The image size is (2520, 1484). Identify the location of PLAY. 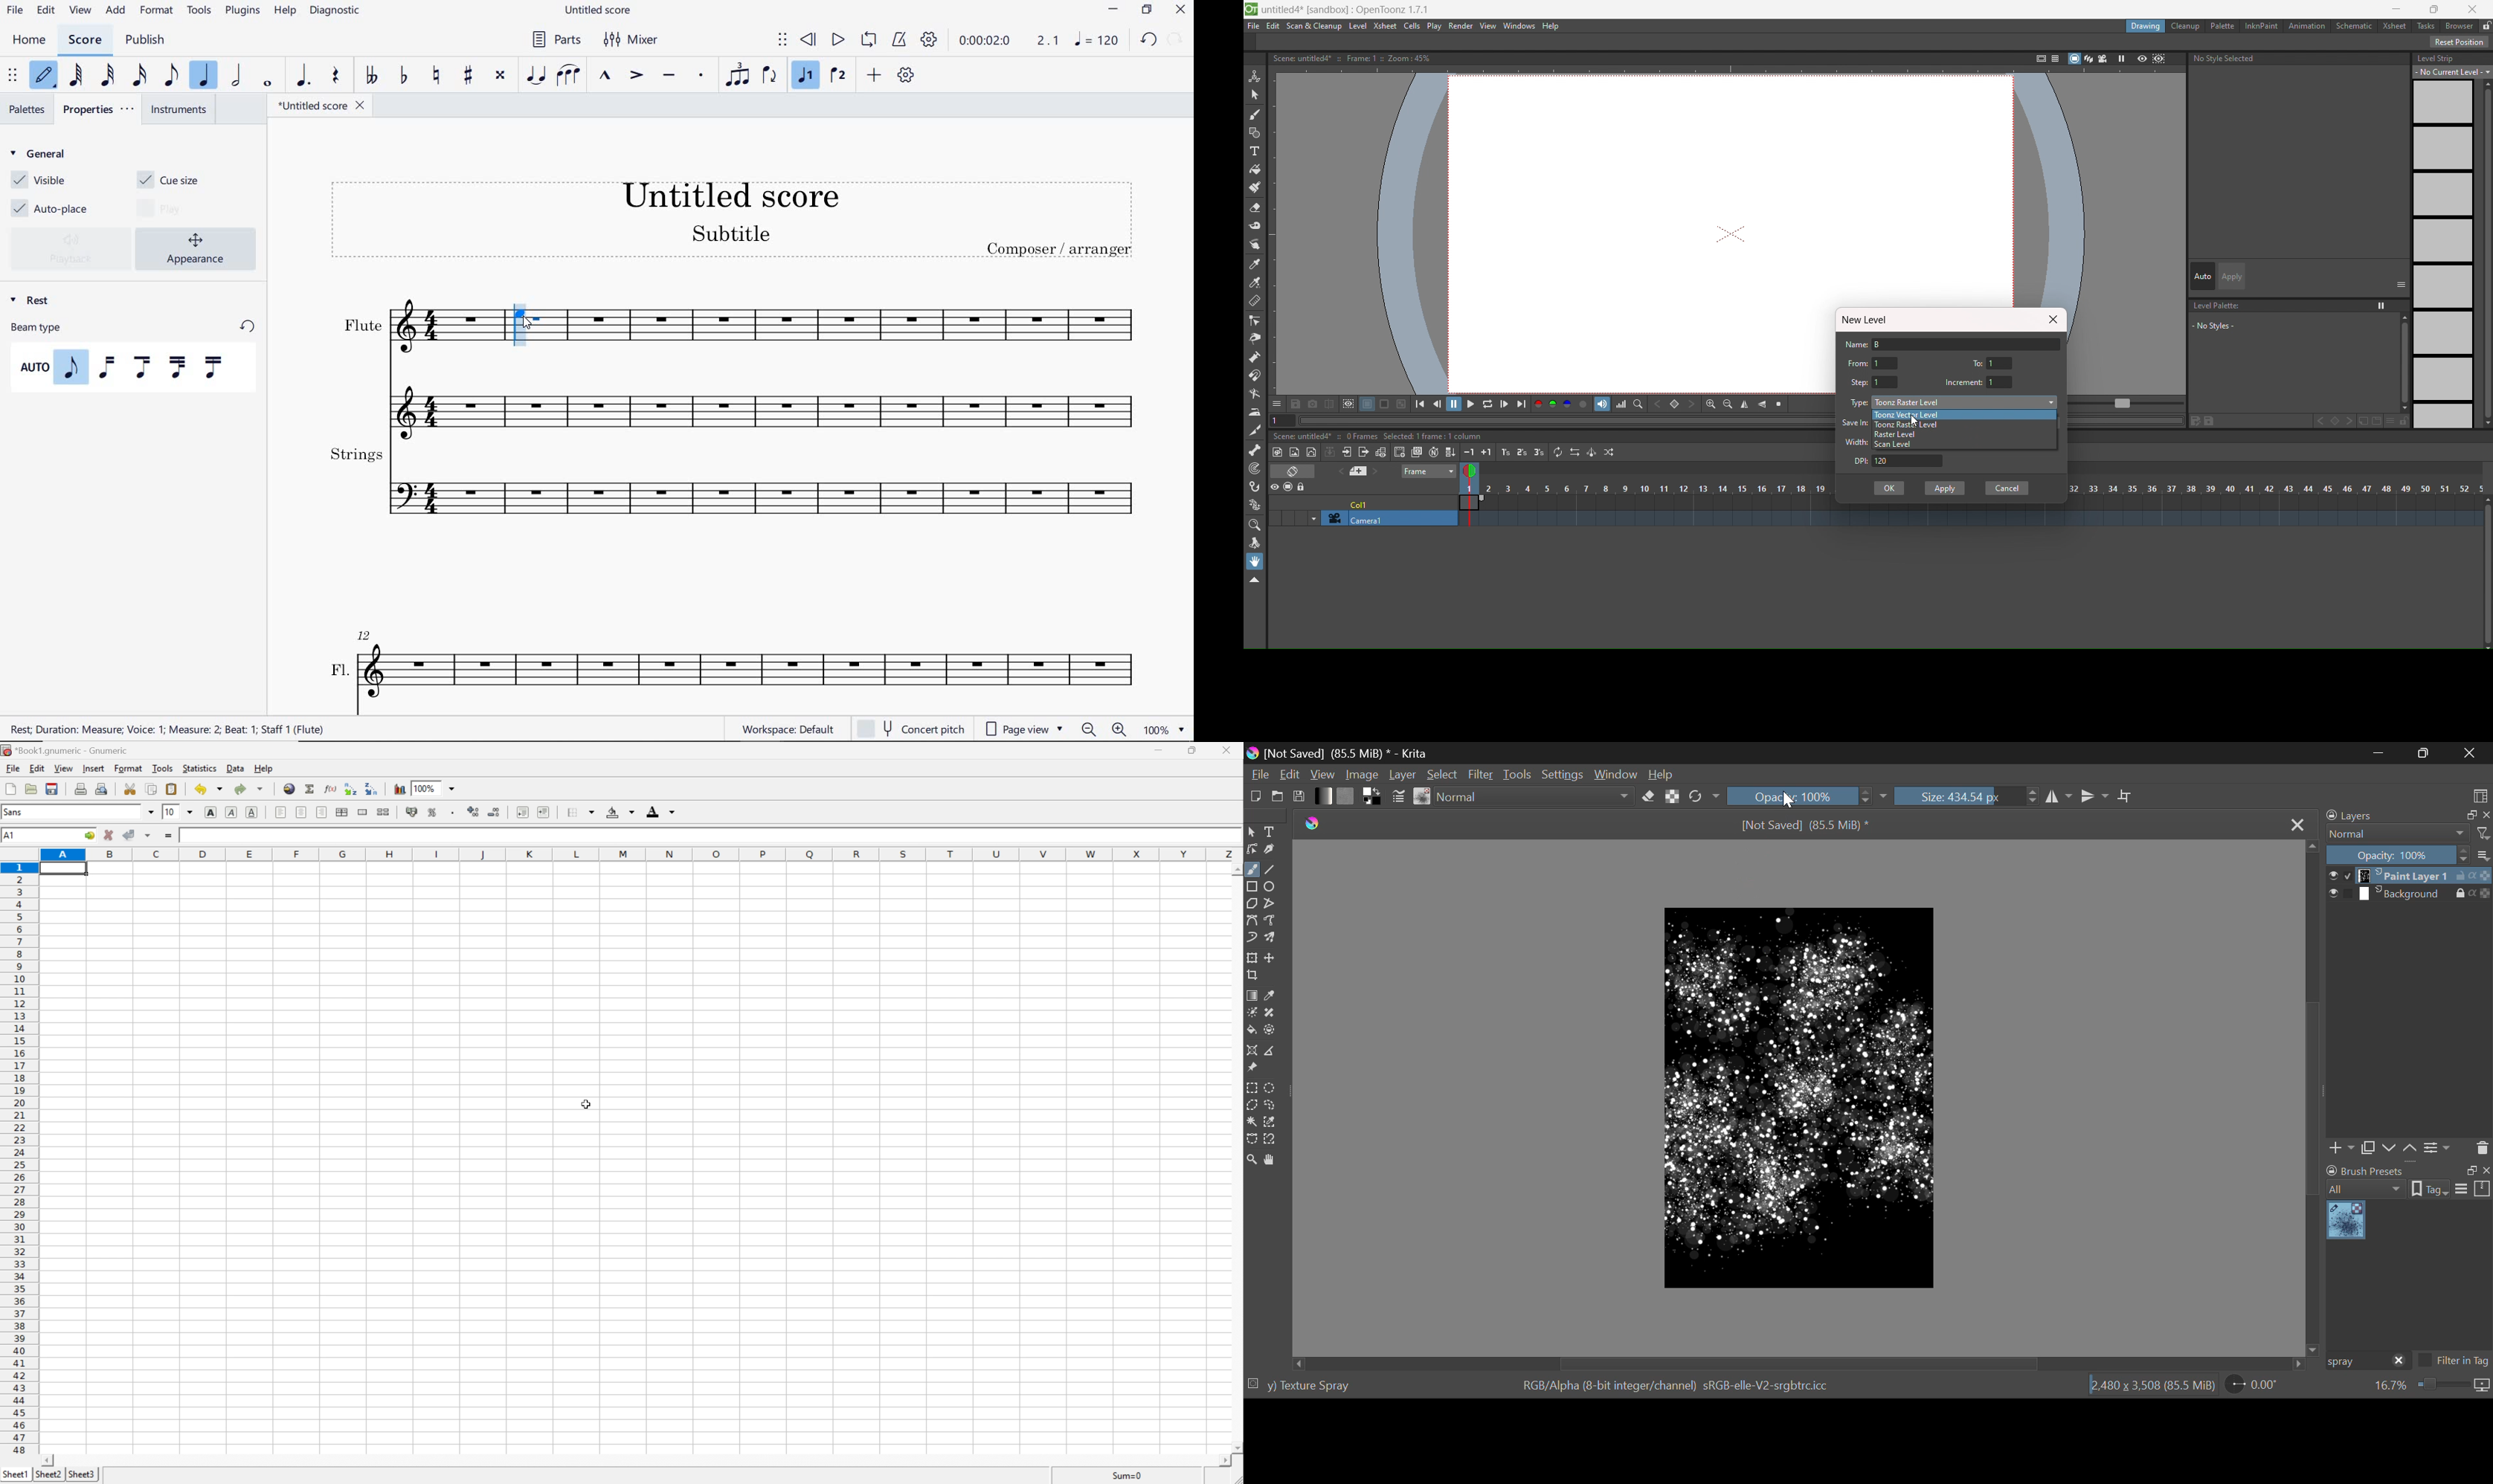
(835, 40).